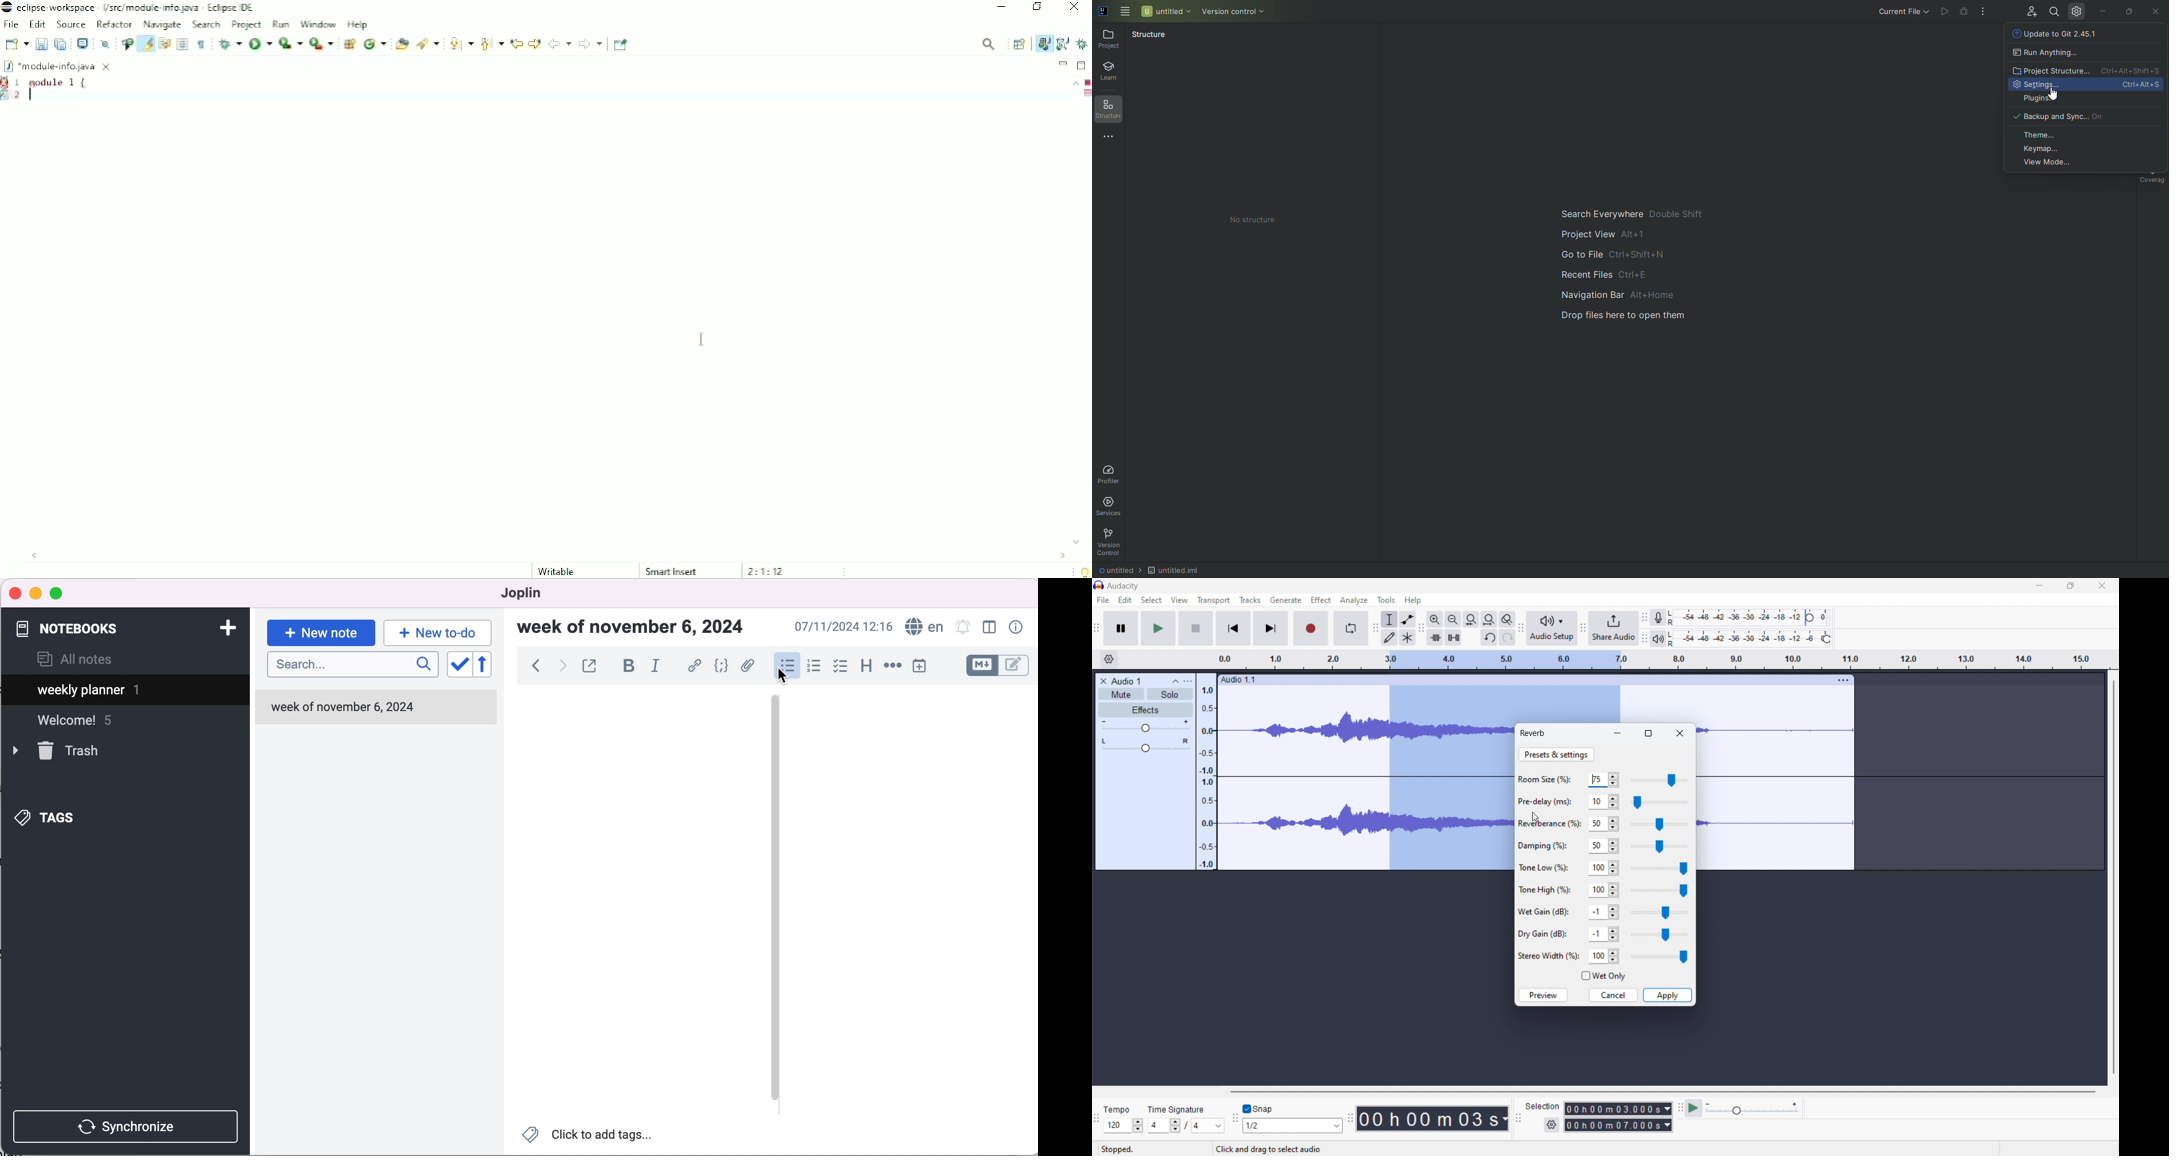  What do you see at coordinates (2072, 164) in the screenshot?
I see `View Mode` at bounding box center [2072, 164].